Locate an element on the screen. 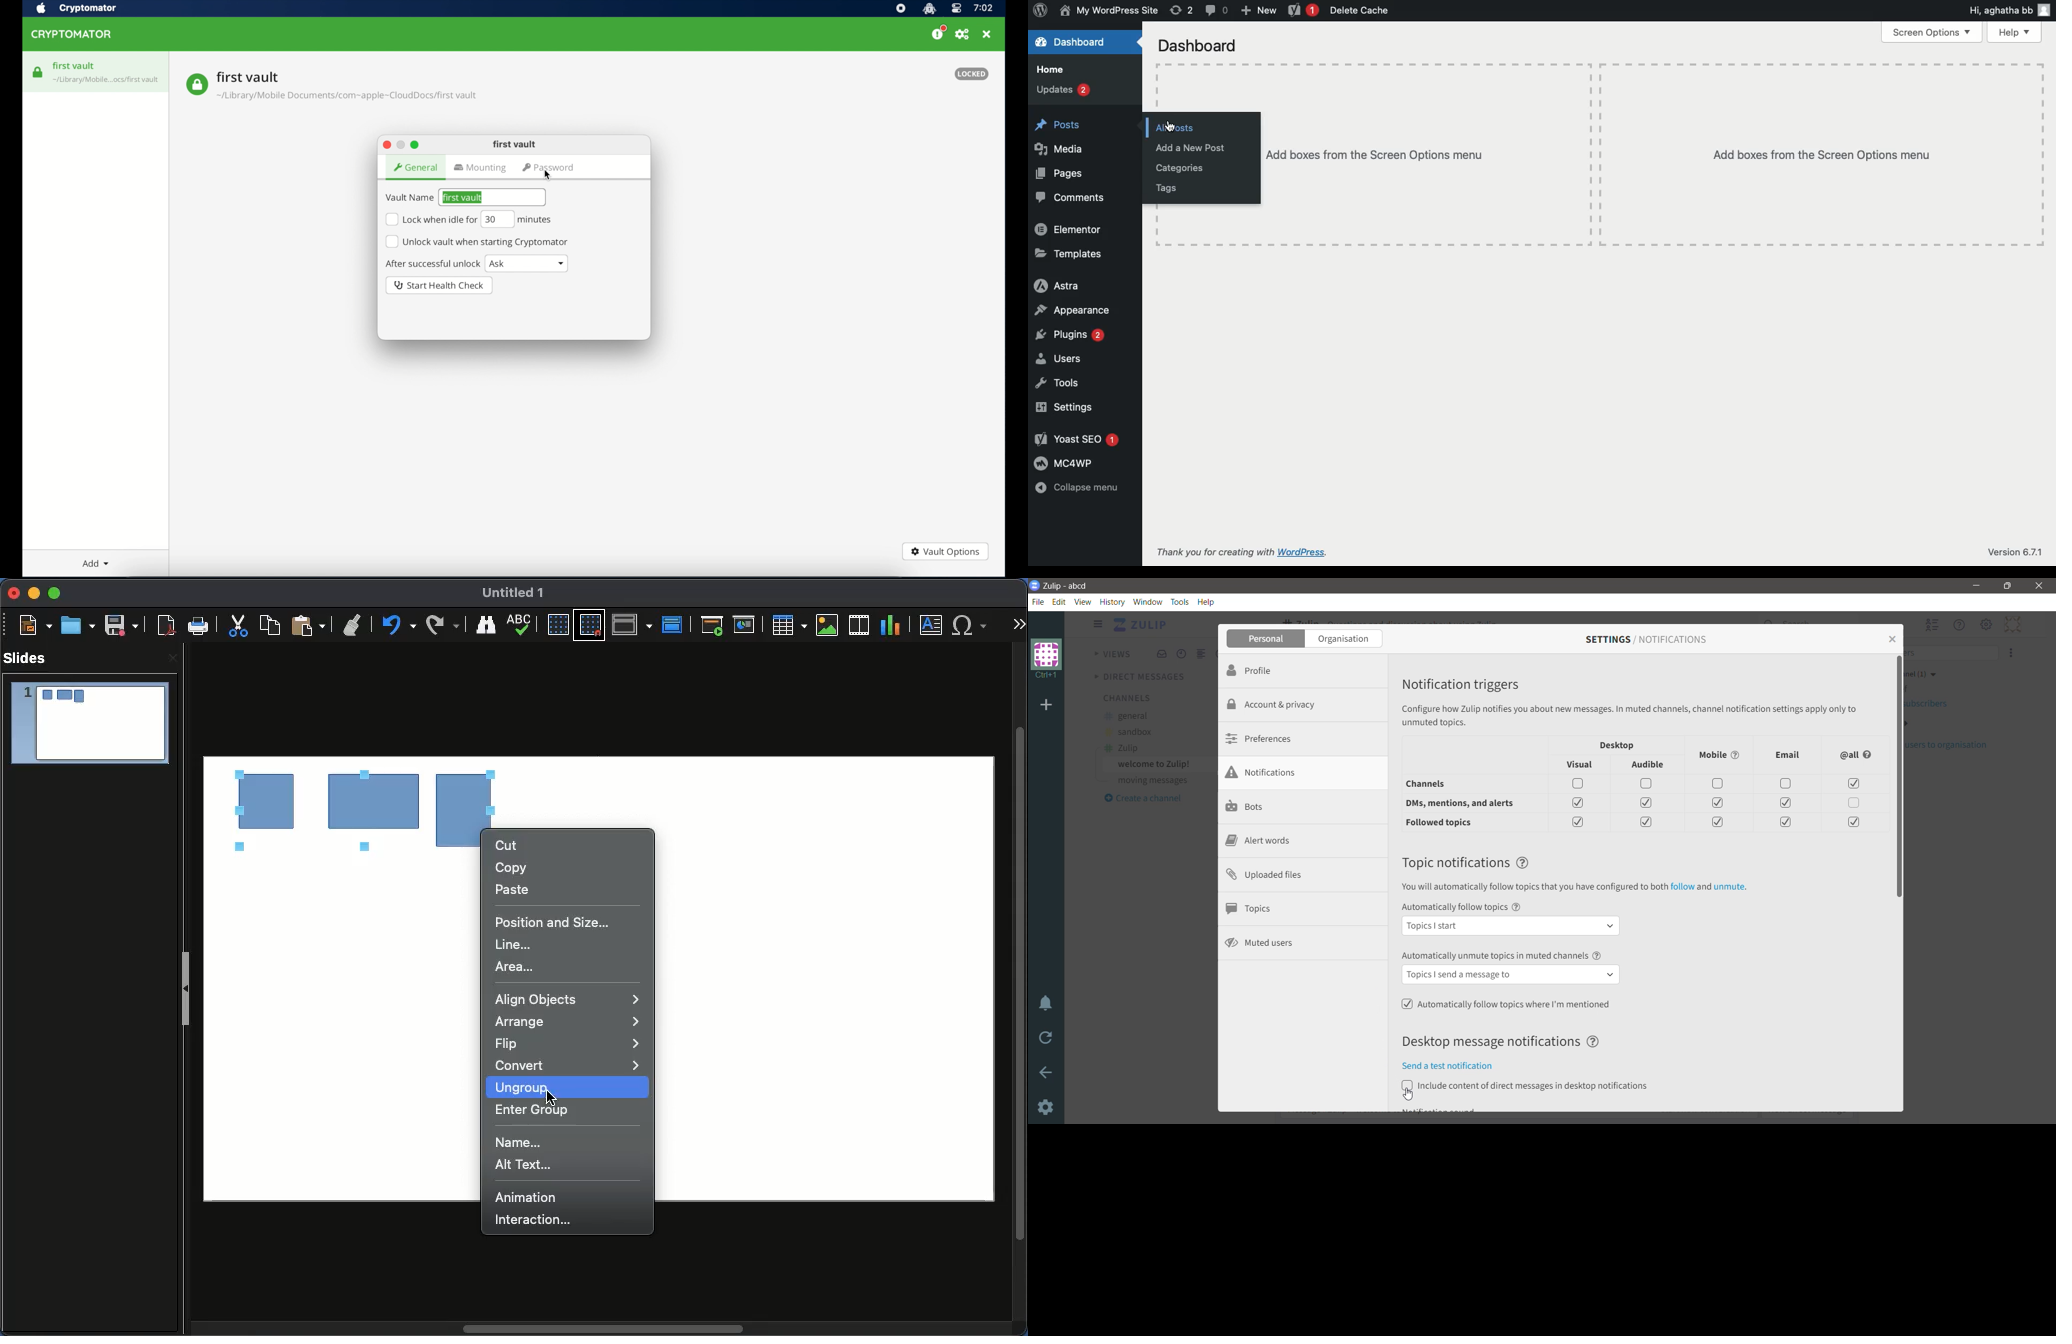  Templates is located at coordinates (1067, 254).